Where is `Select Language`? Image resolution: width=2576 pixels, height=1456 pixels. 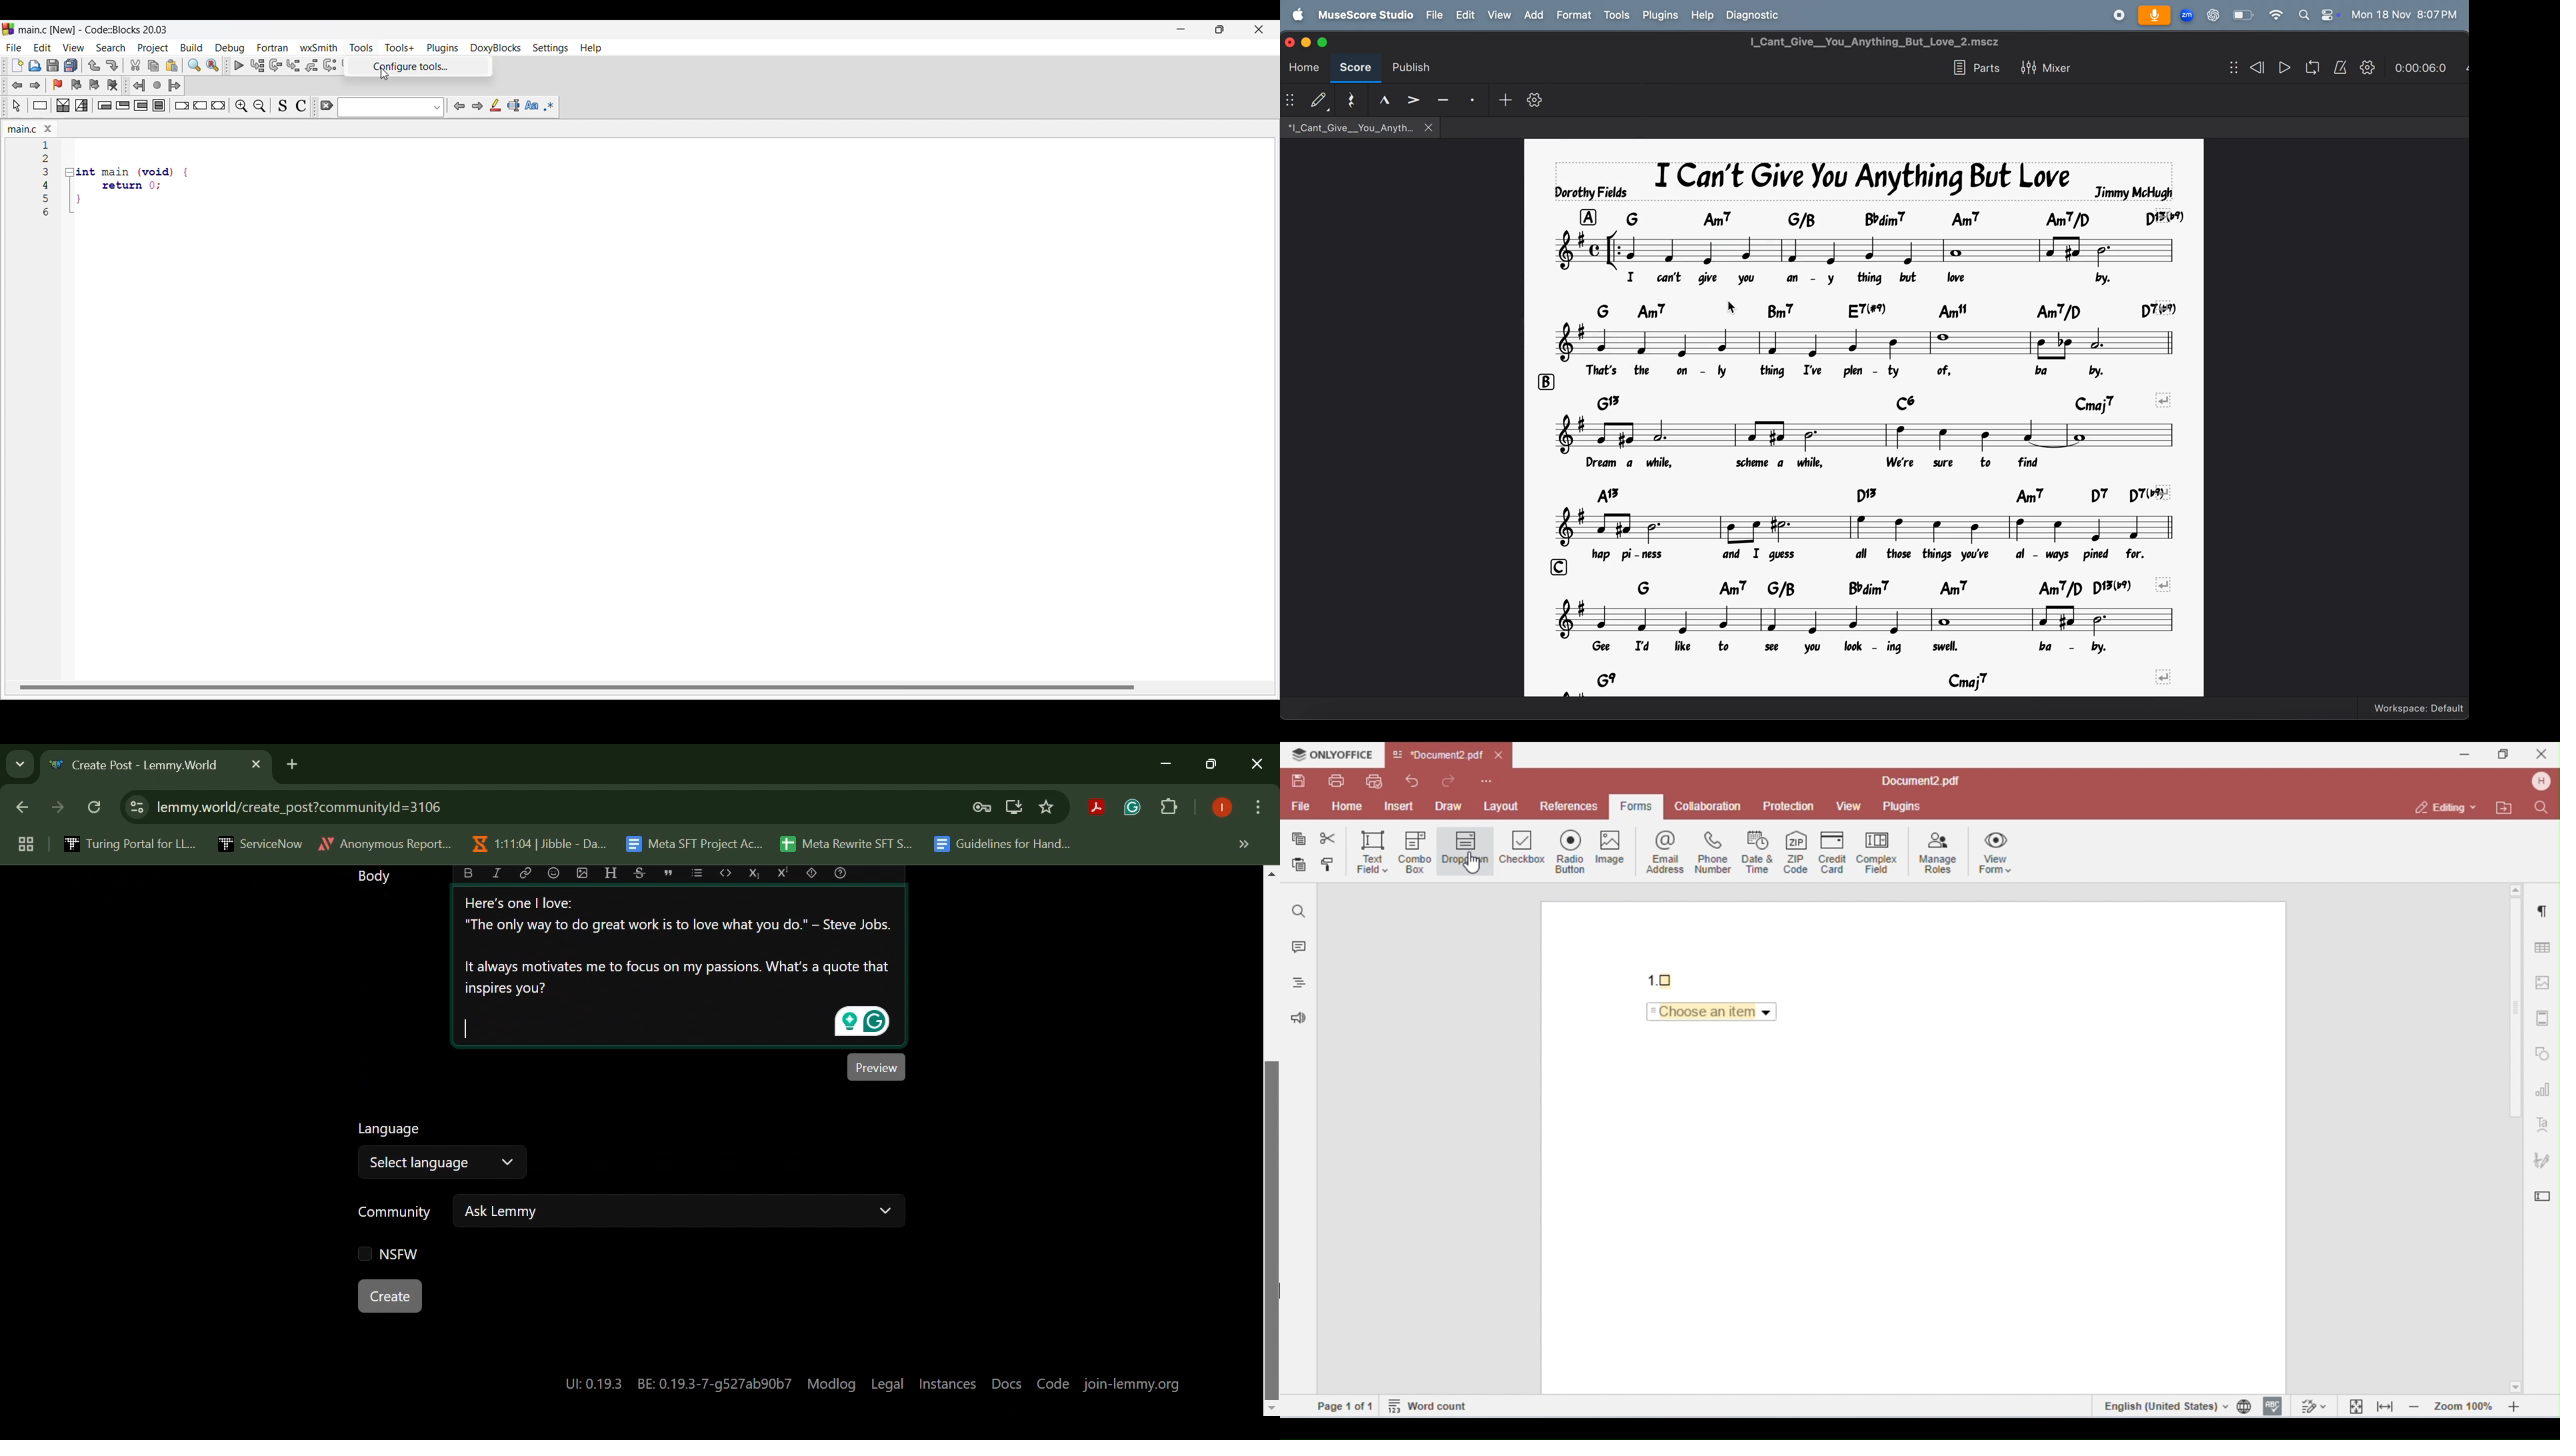
Select Language is located at coordinates (443, 1166).